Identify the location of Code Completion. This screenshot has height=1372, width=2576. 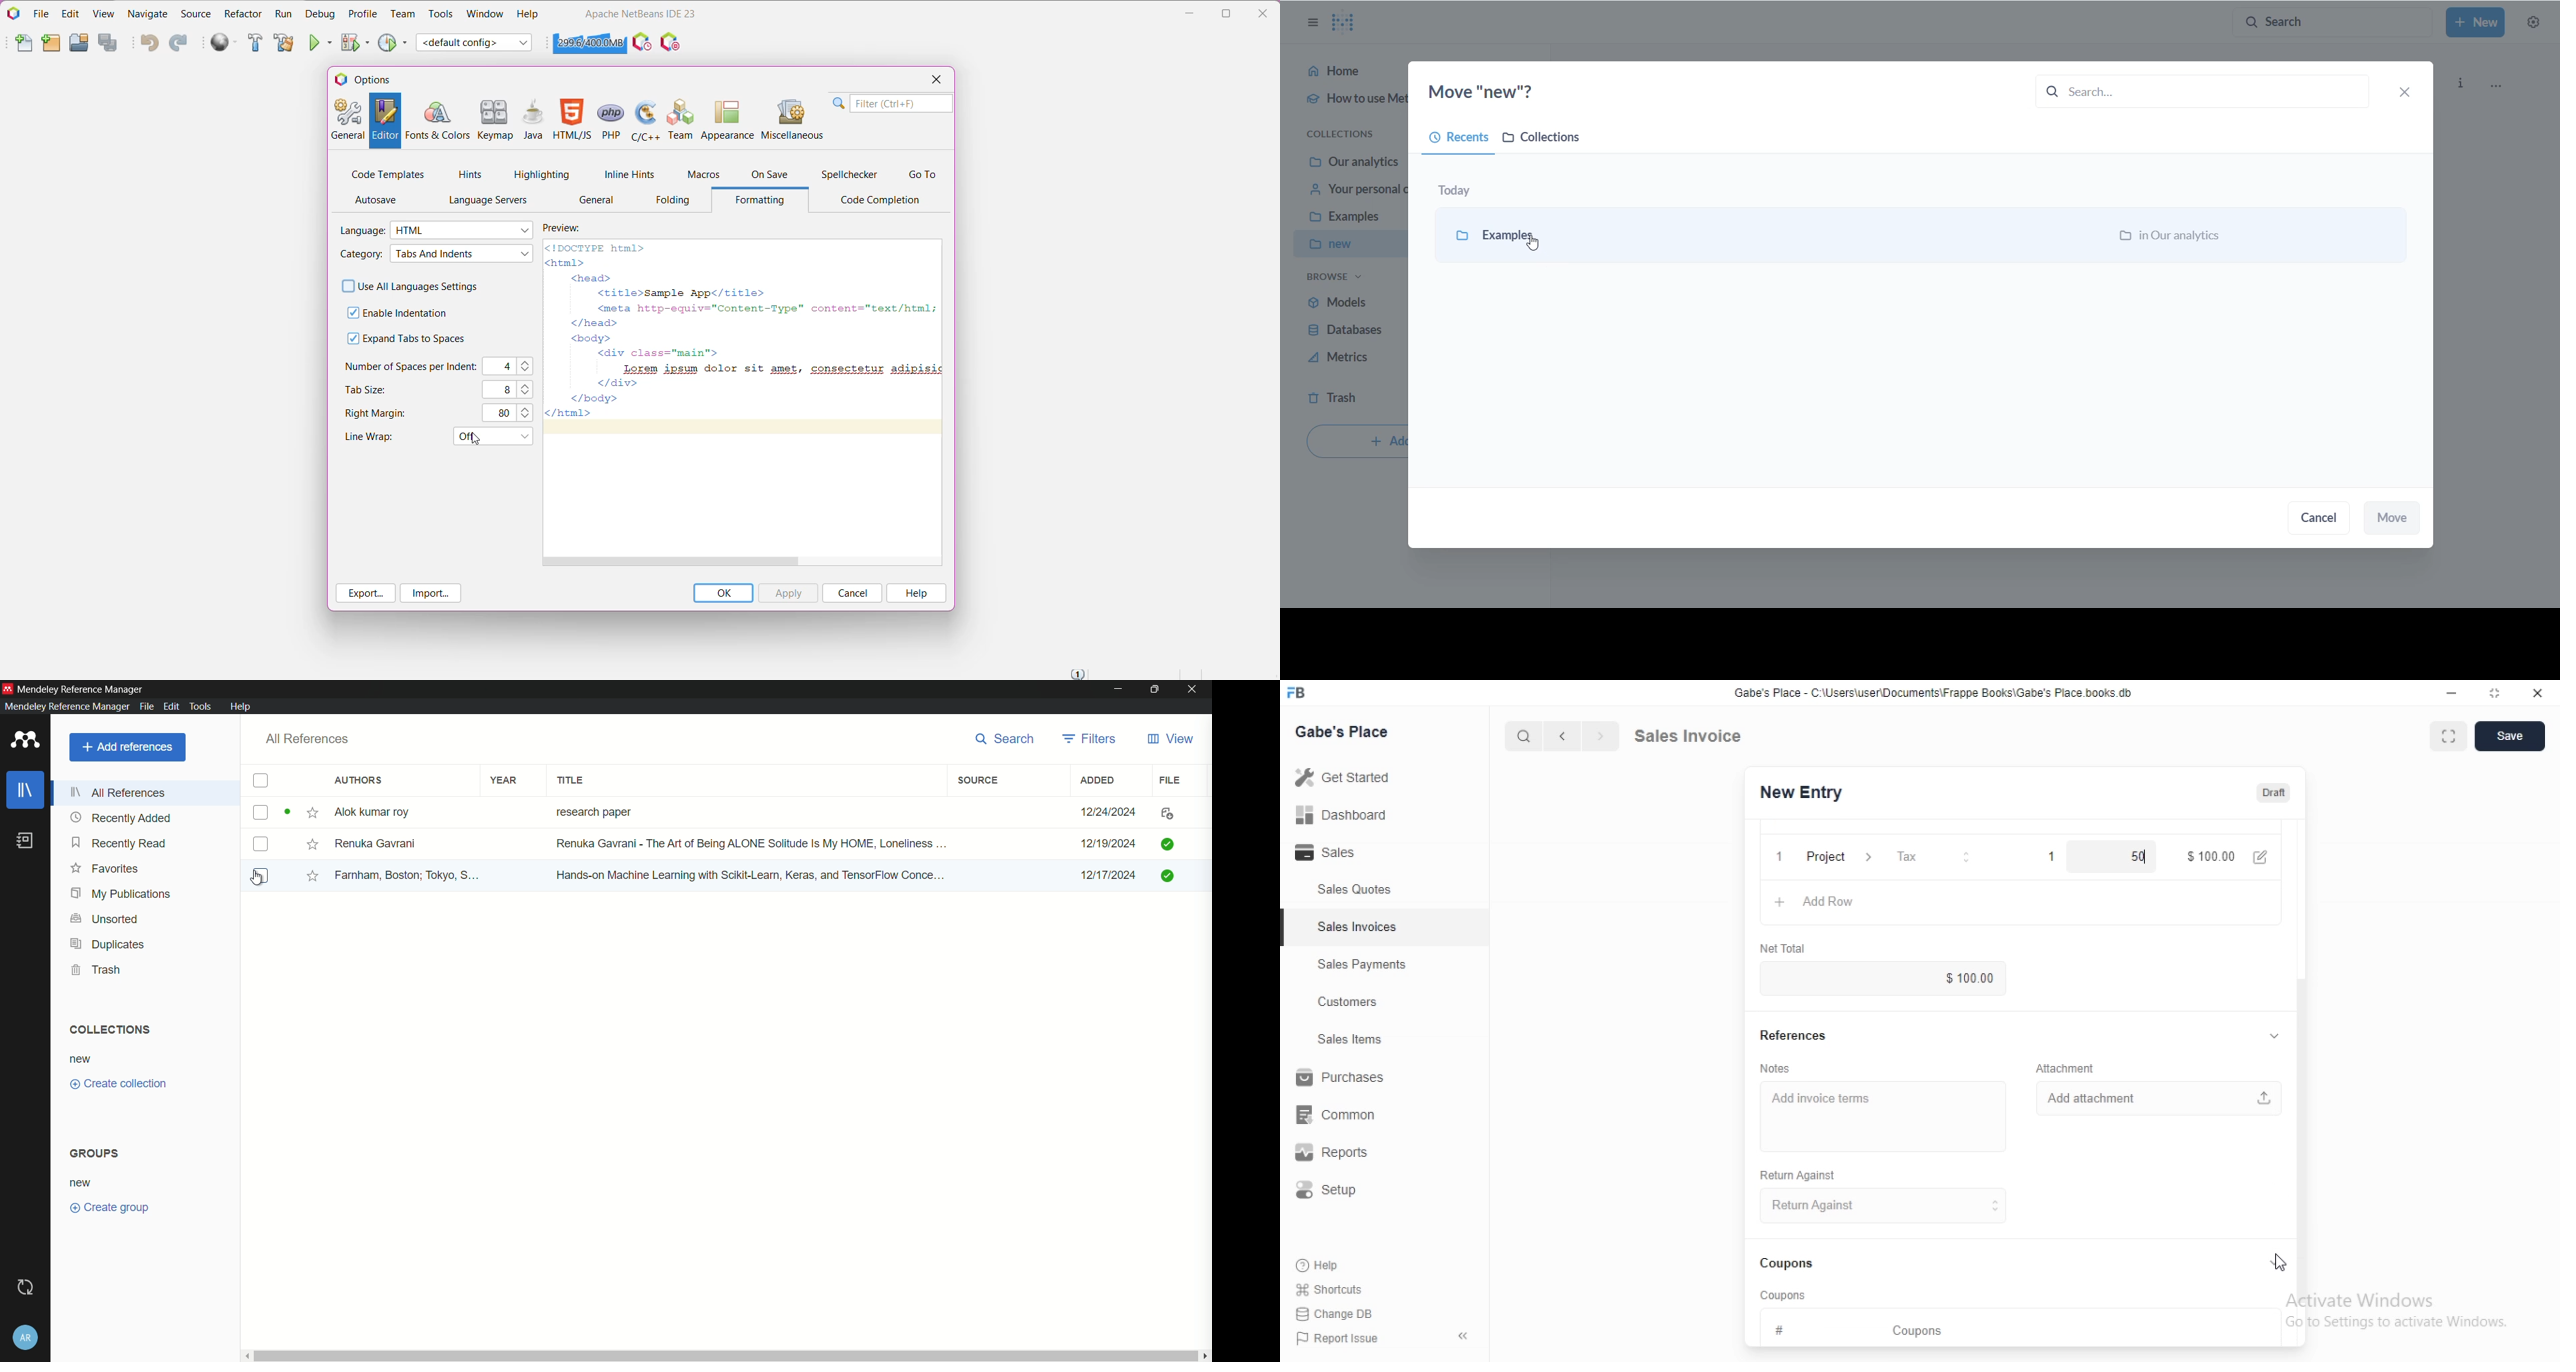
(884, 201).